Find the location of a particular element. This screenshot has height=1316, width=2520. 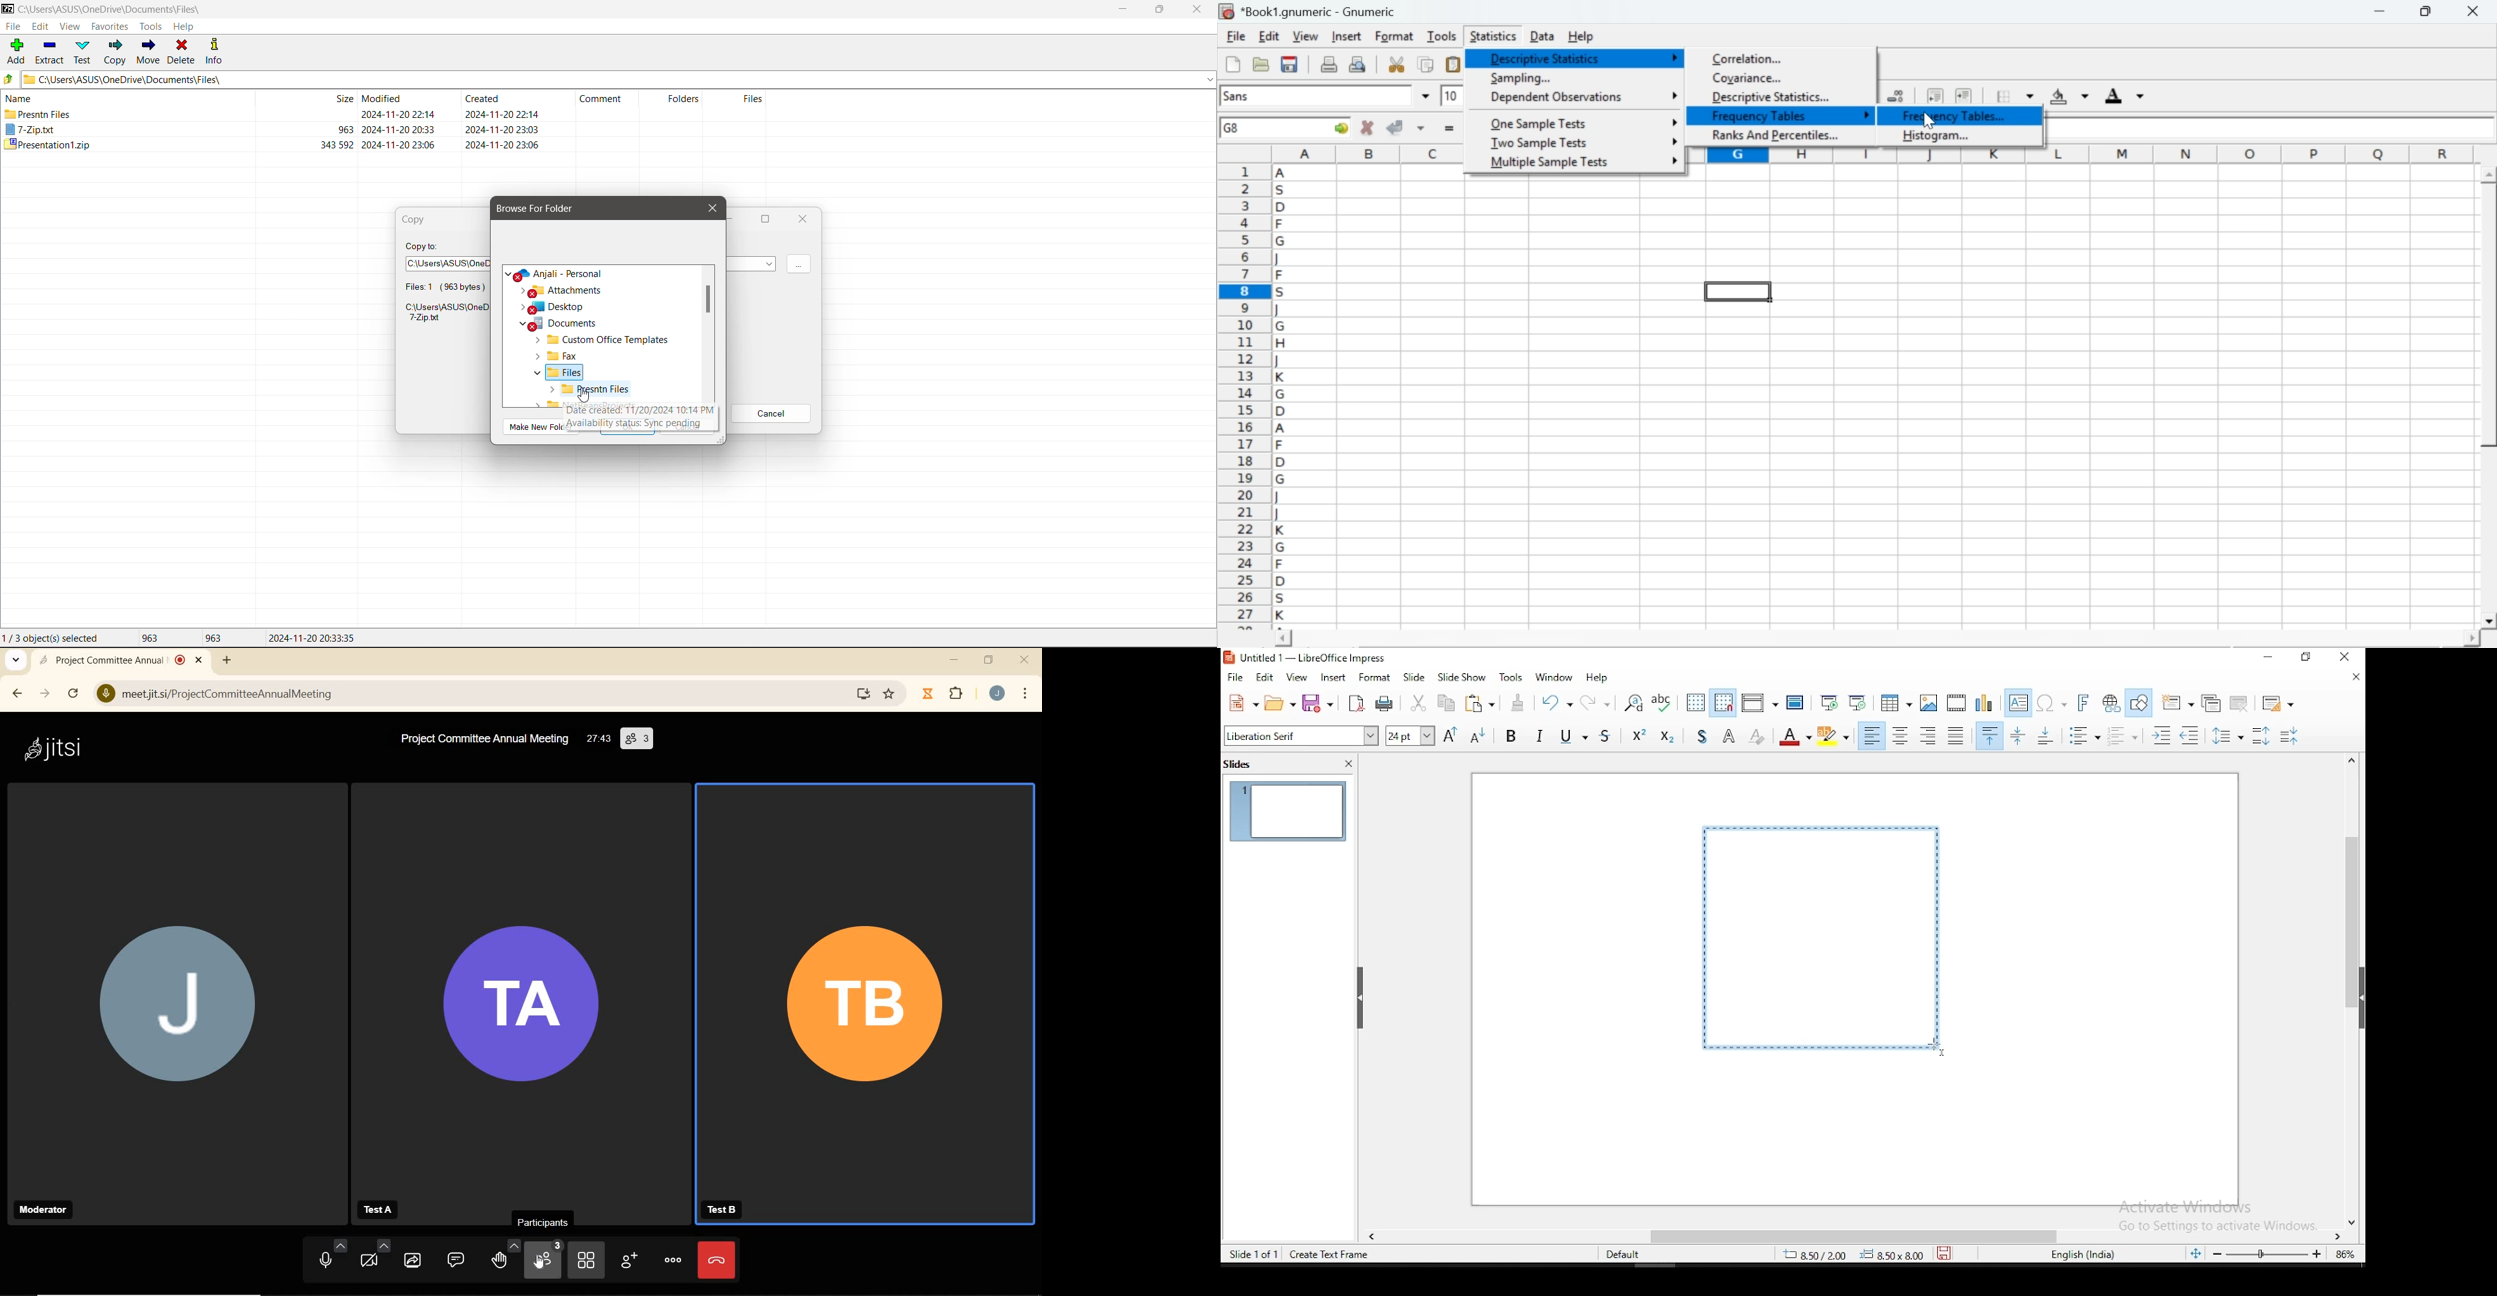

Copy is located at coordinates (115, 51).